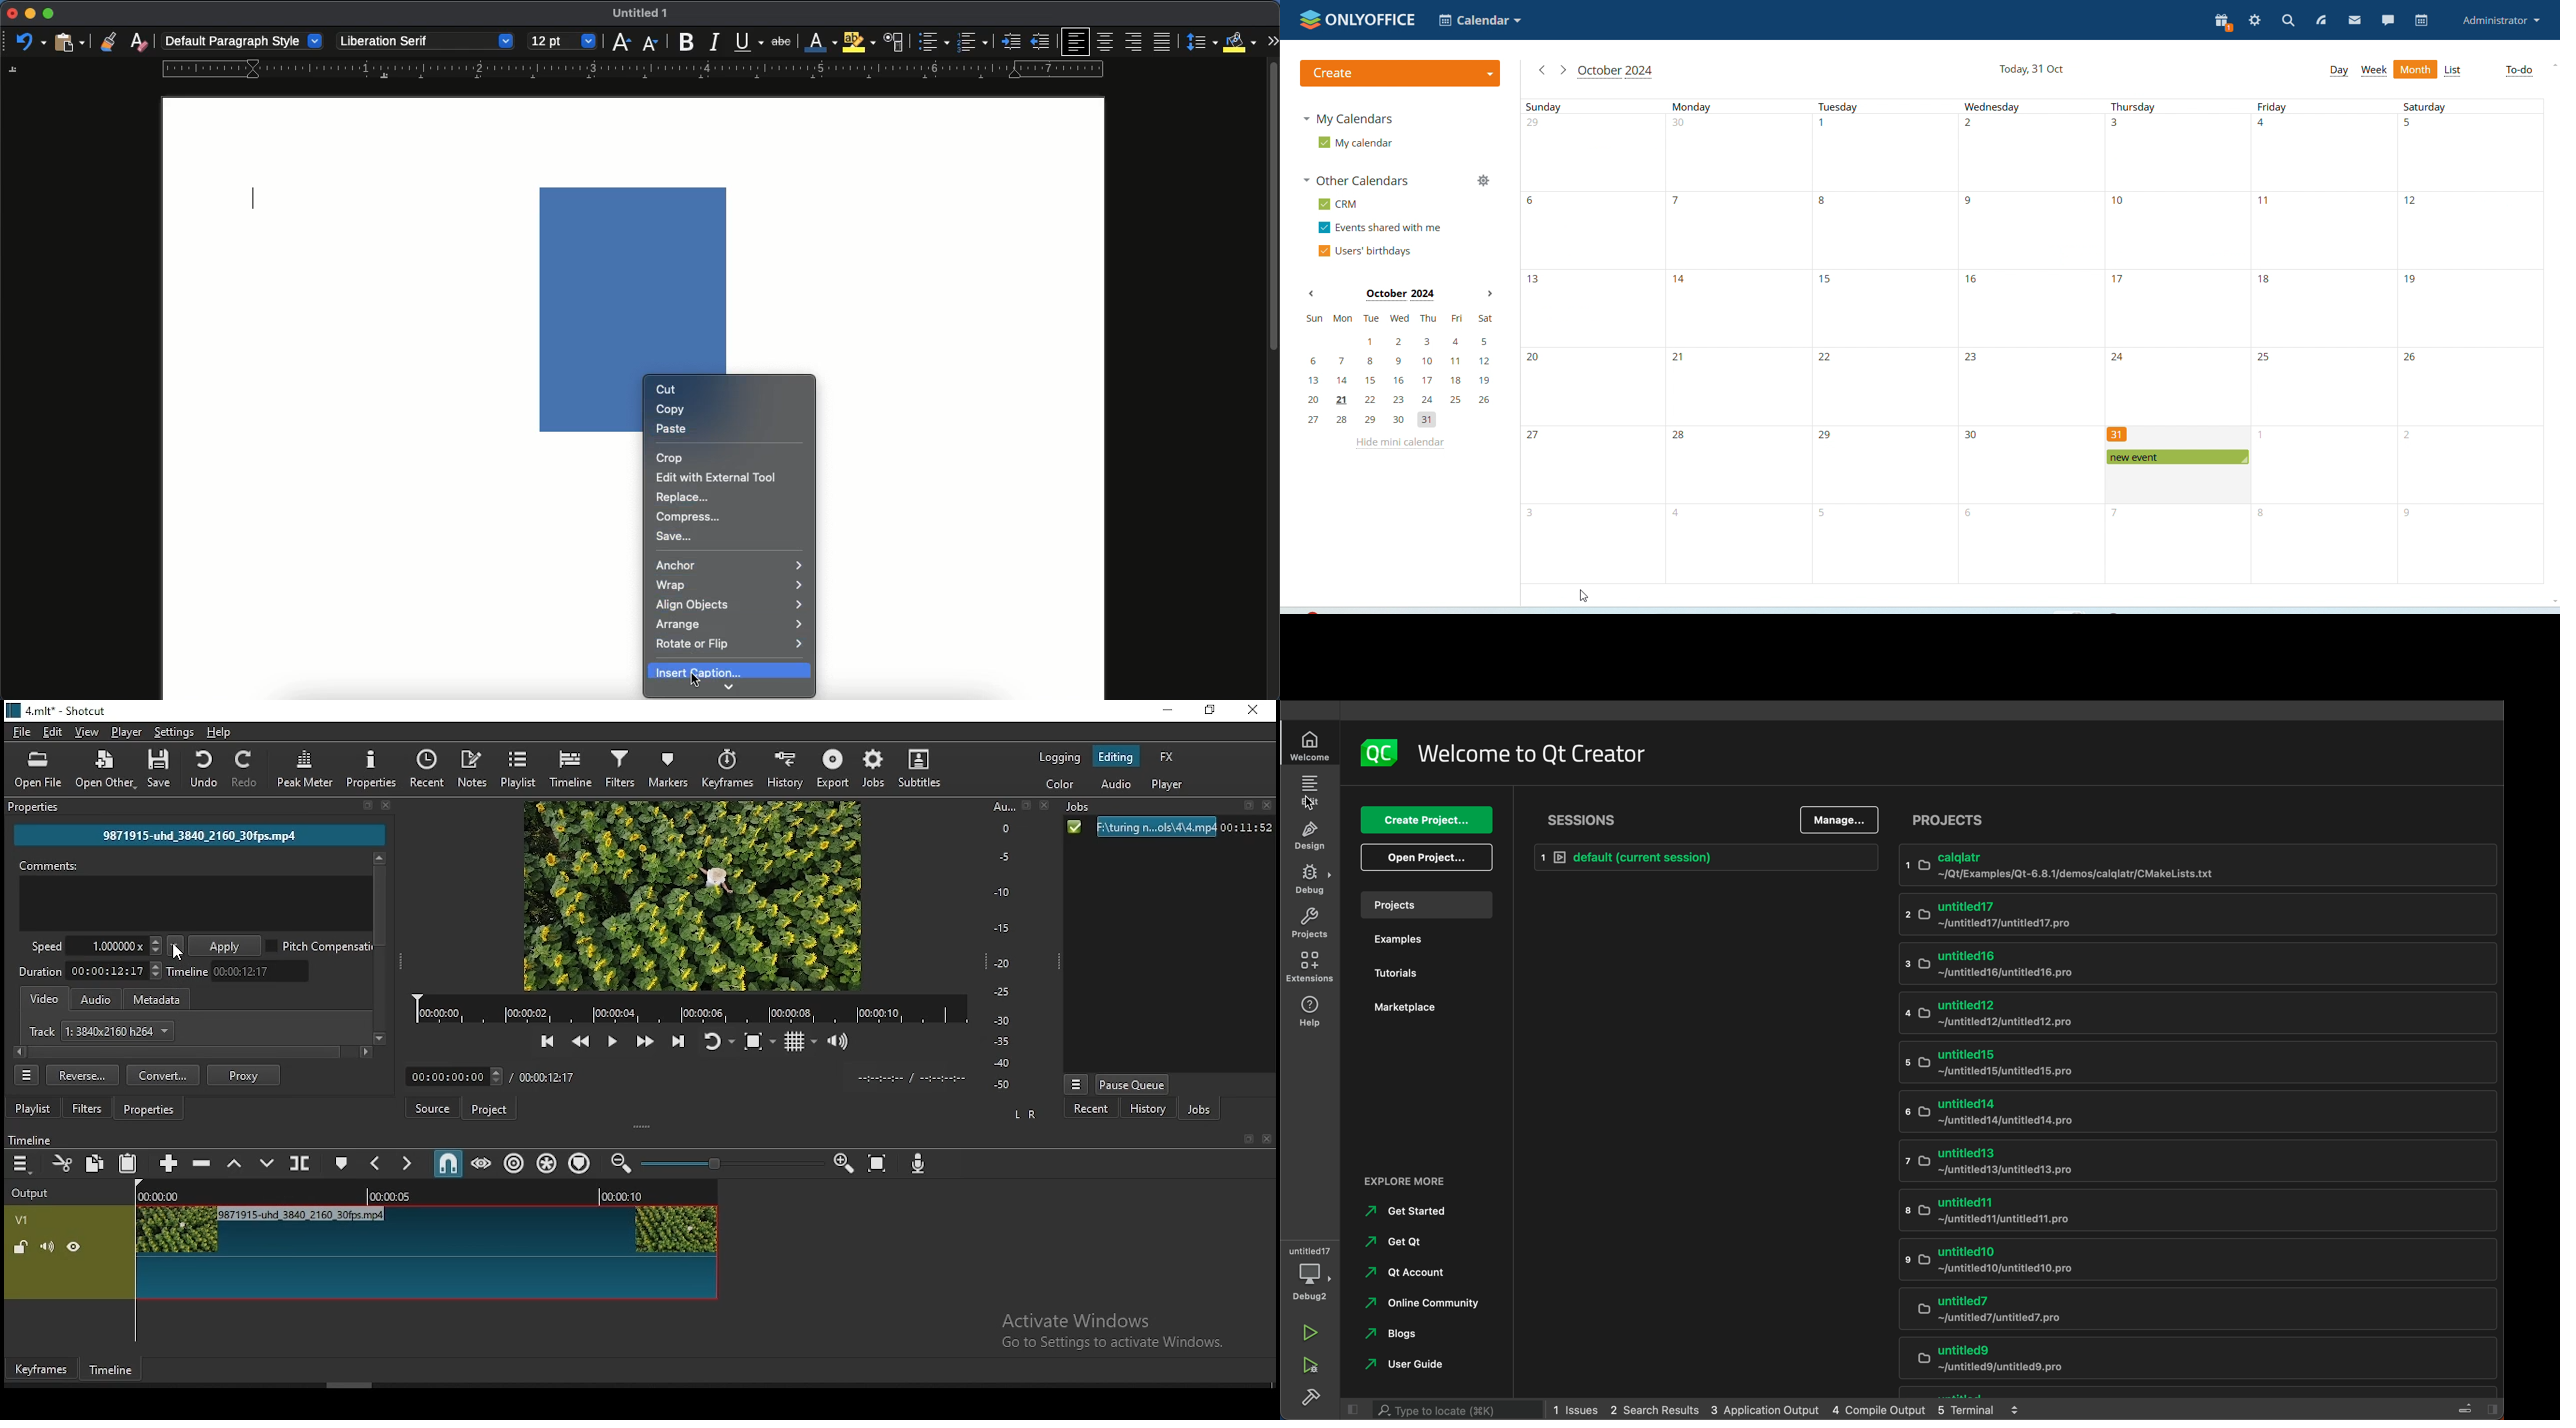  What do you see at coordinates (831, 768) in the screenshot?
I see `export` at bounding box center [831, 768].